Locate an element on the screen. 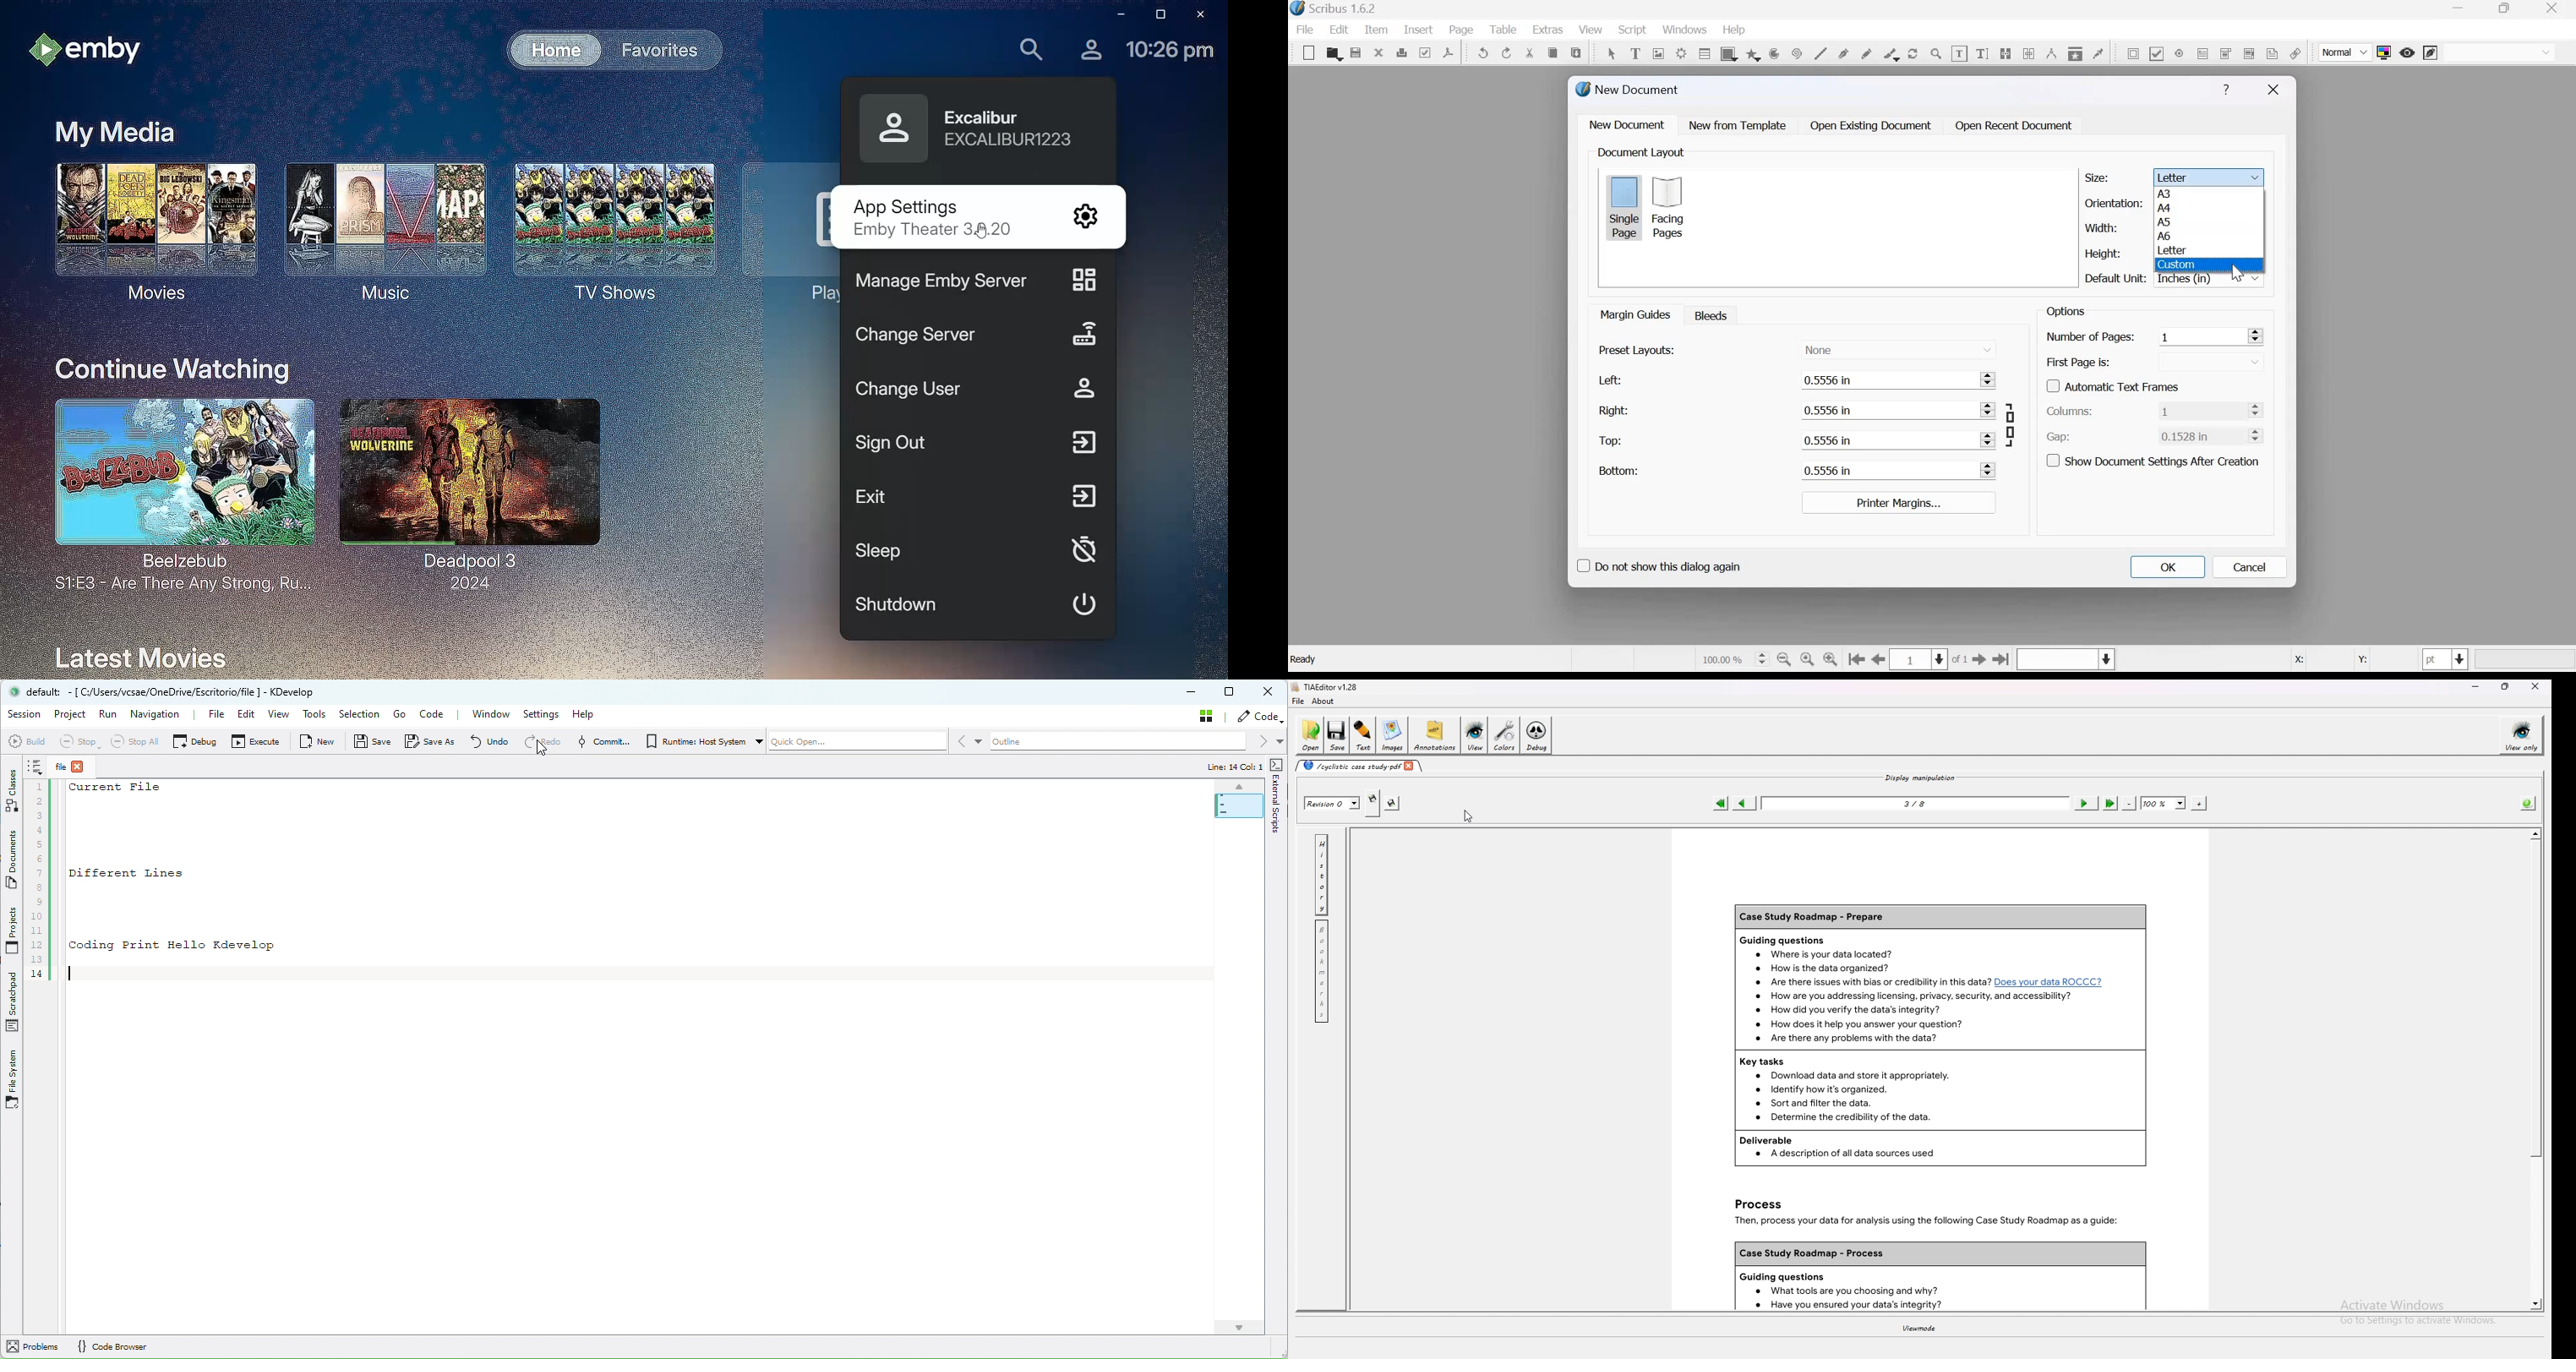 This screenshot has height=1372, width=2576. Height: is located at coordinates (2103, 254).